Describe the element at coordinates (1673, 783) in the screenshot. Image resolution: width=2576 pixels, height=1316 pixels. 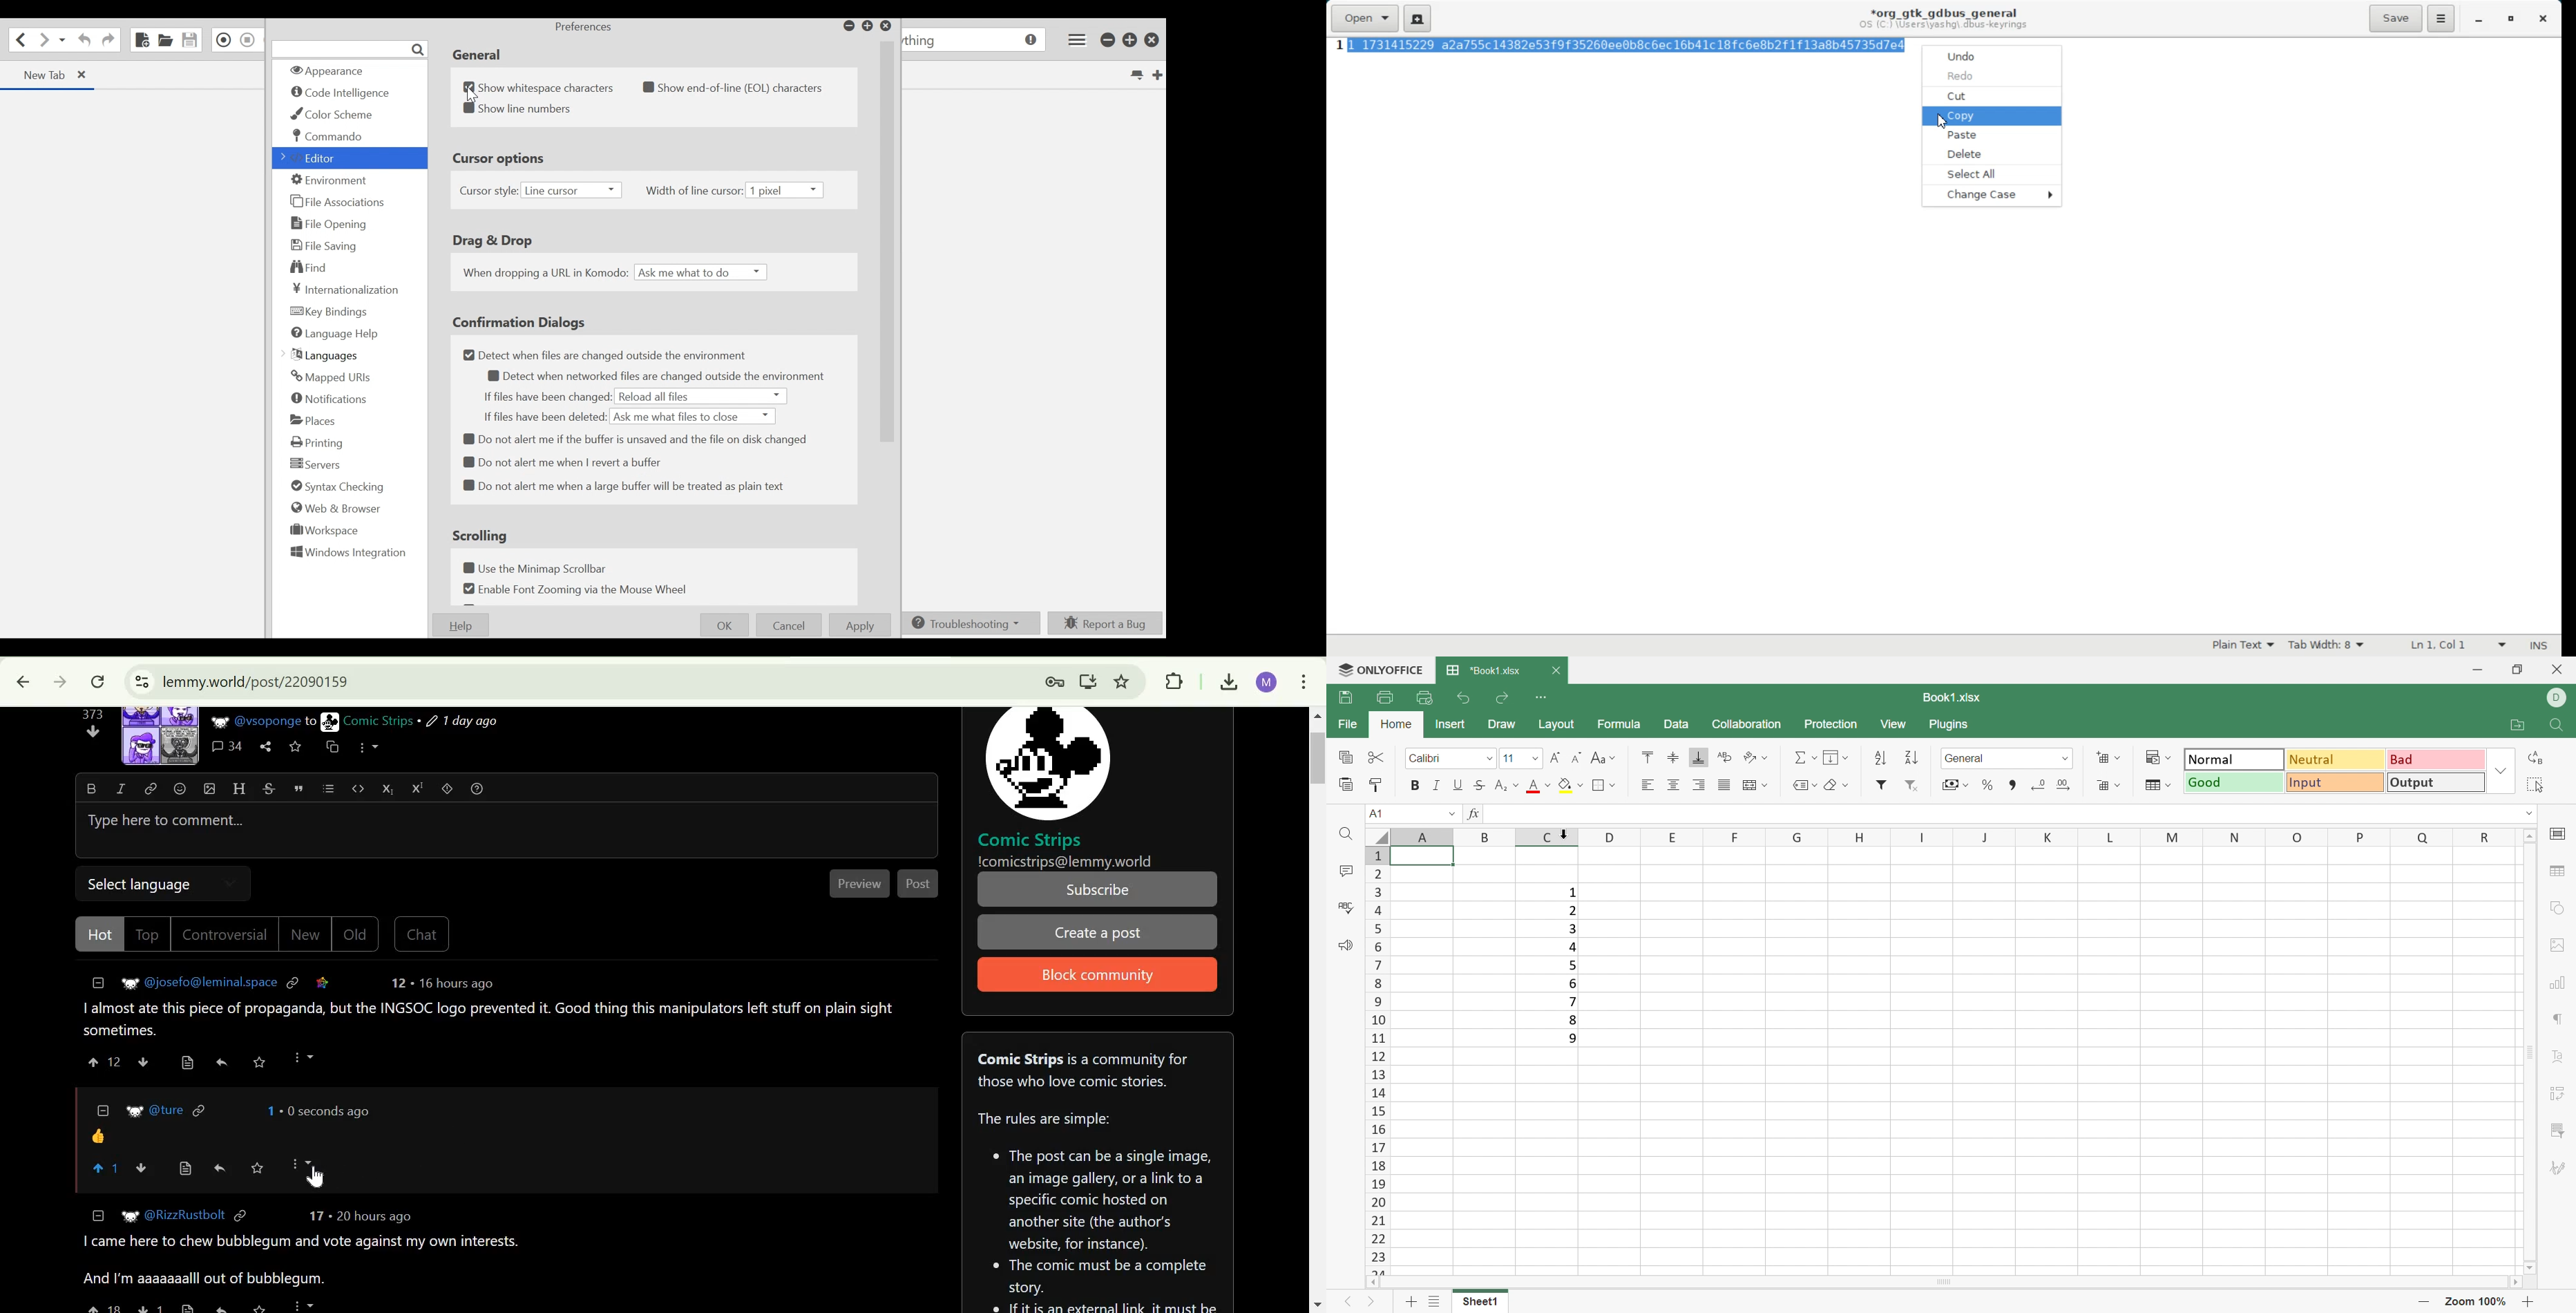
I see `Align Center` at that location.